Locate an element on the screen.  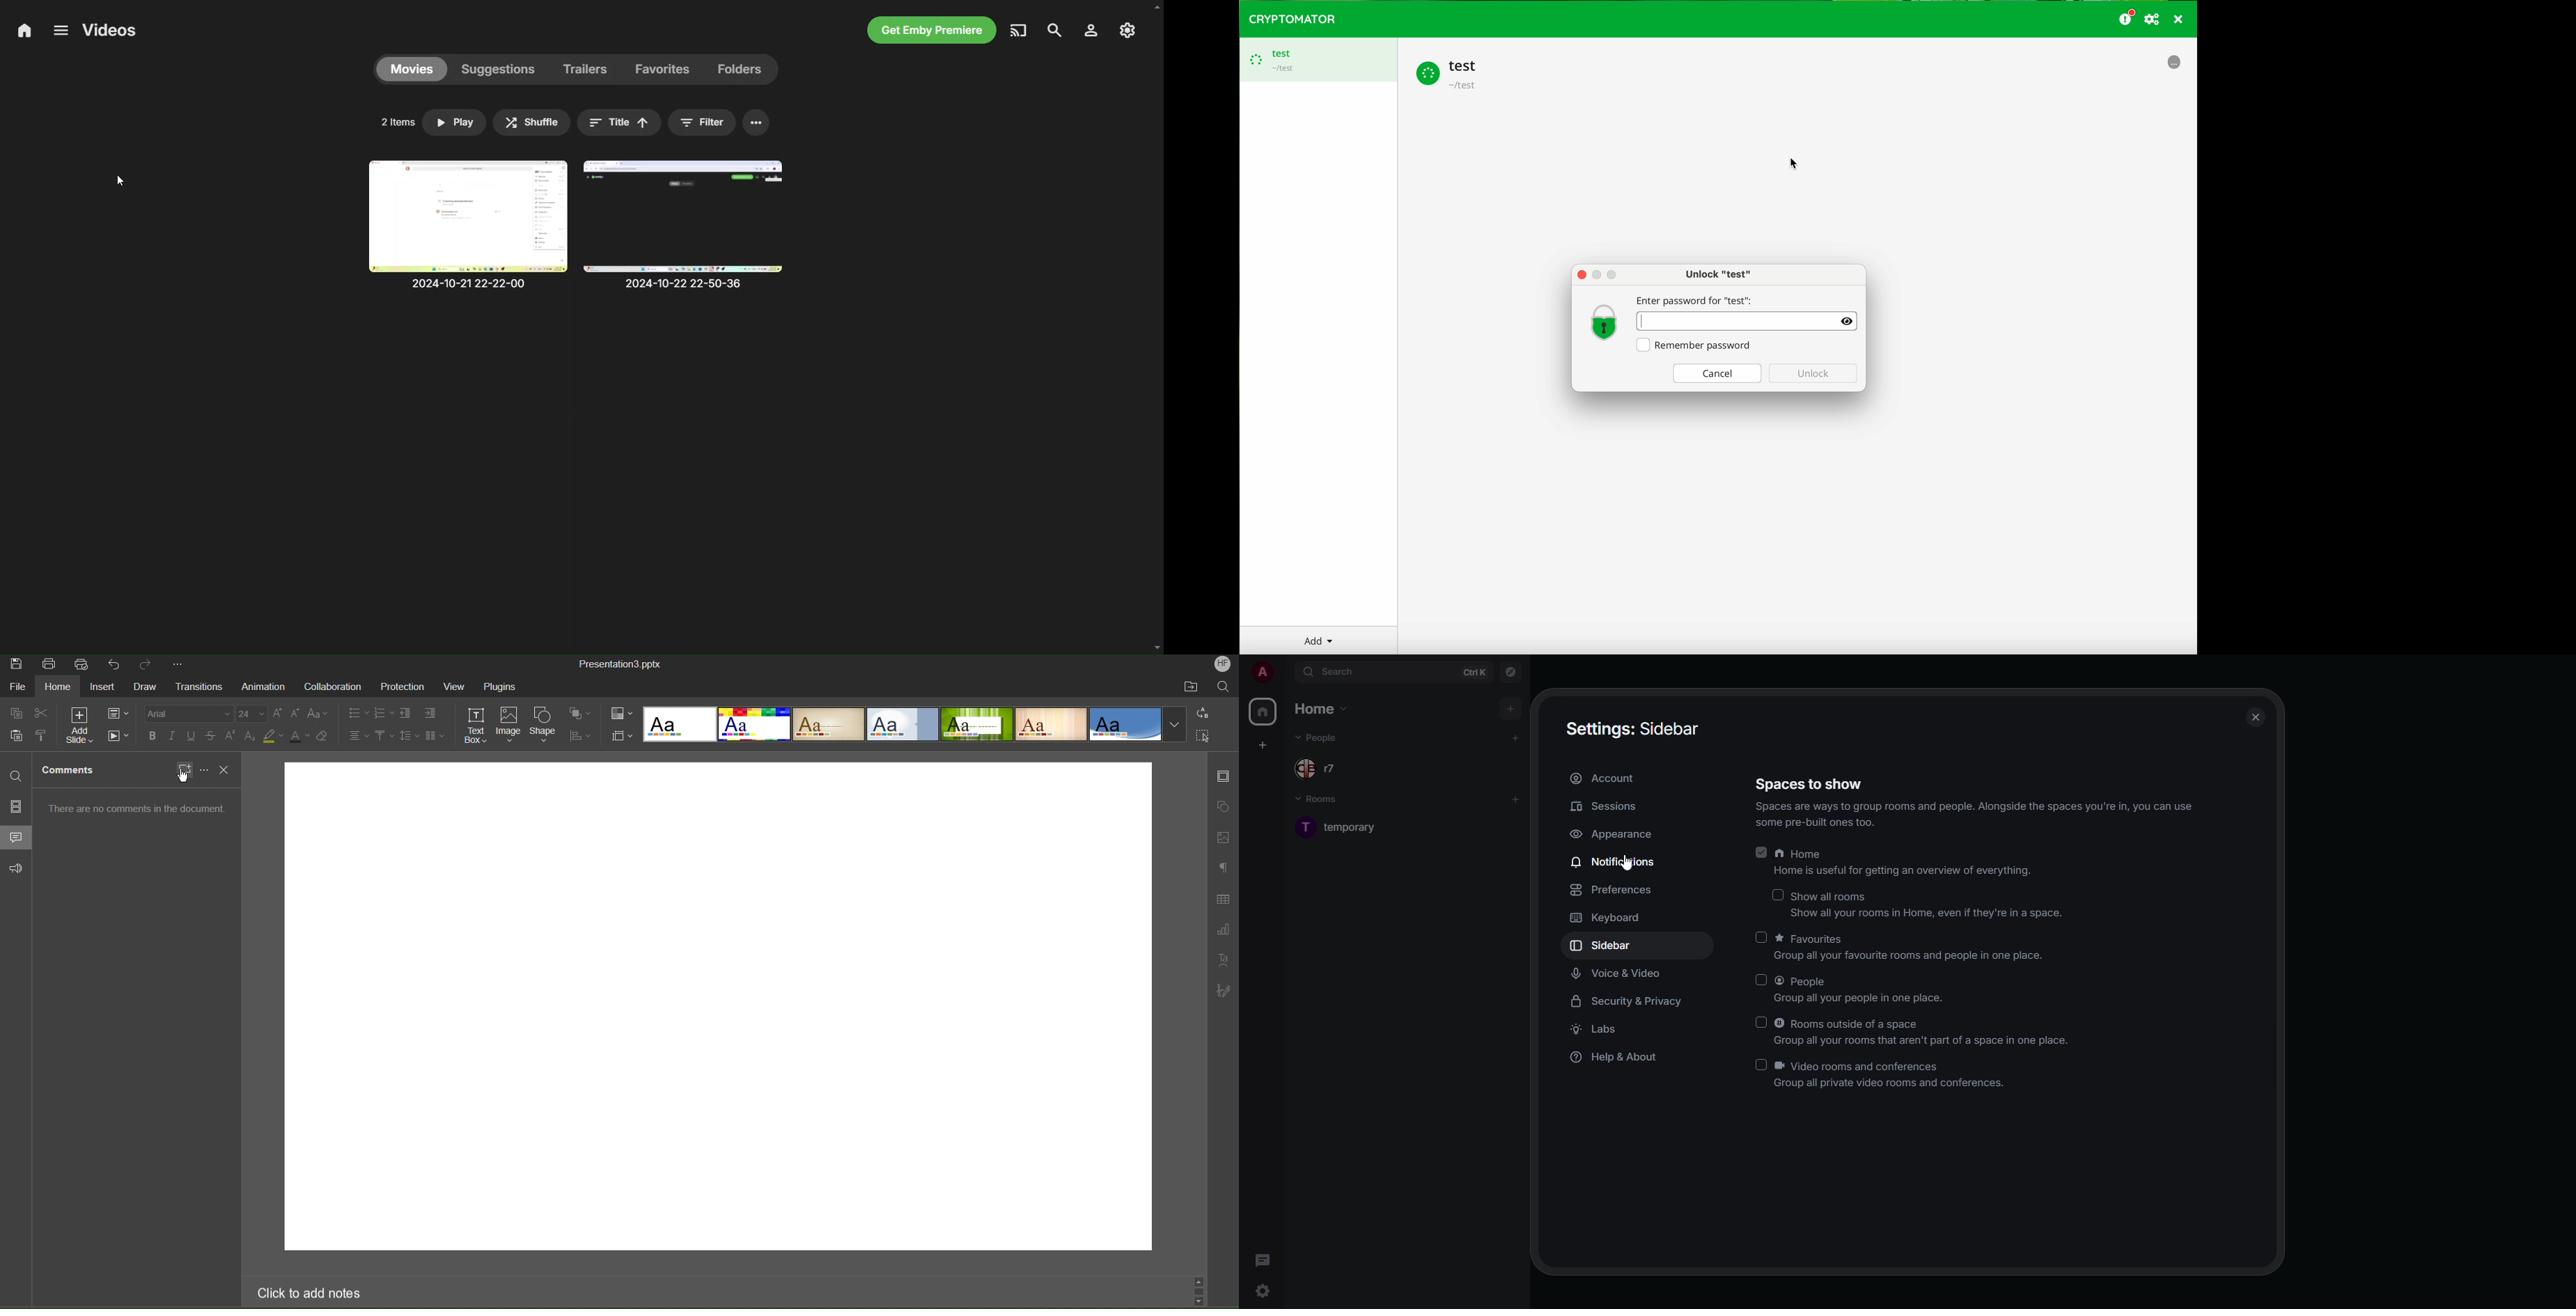
home is located at coordinates (59, 688).